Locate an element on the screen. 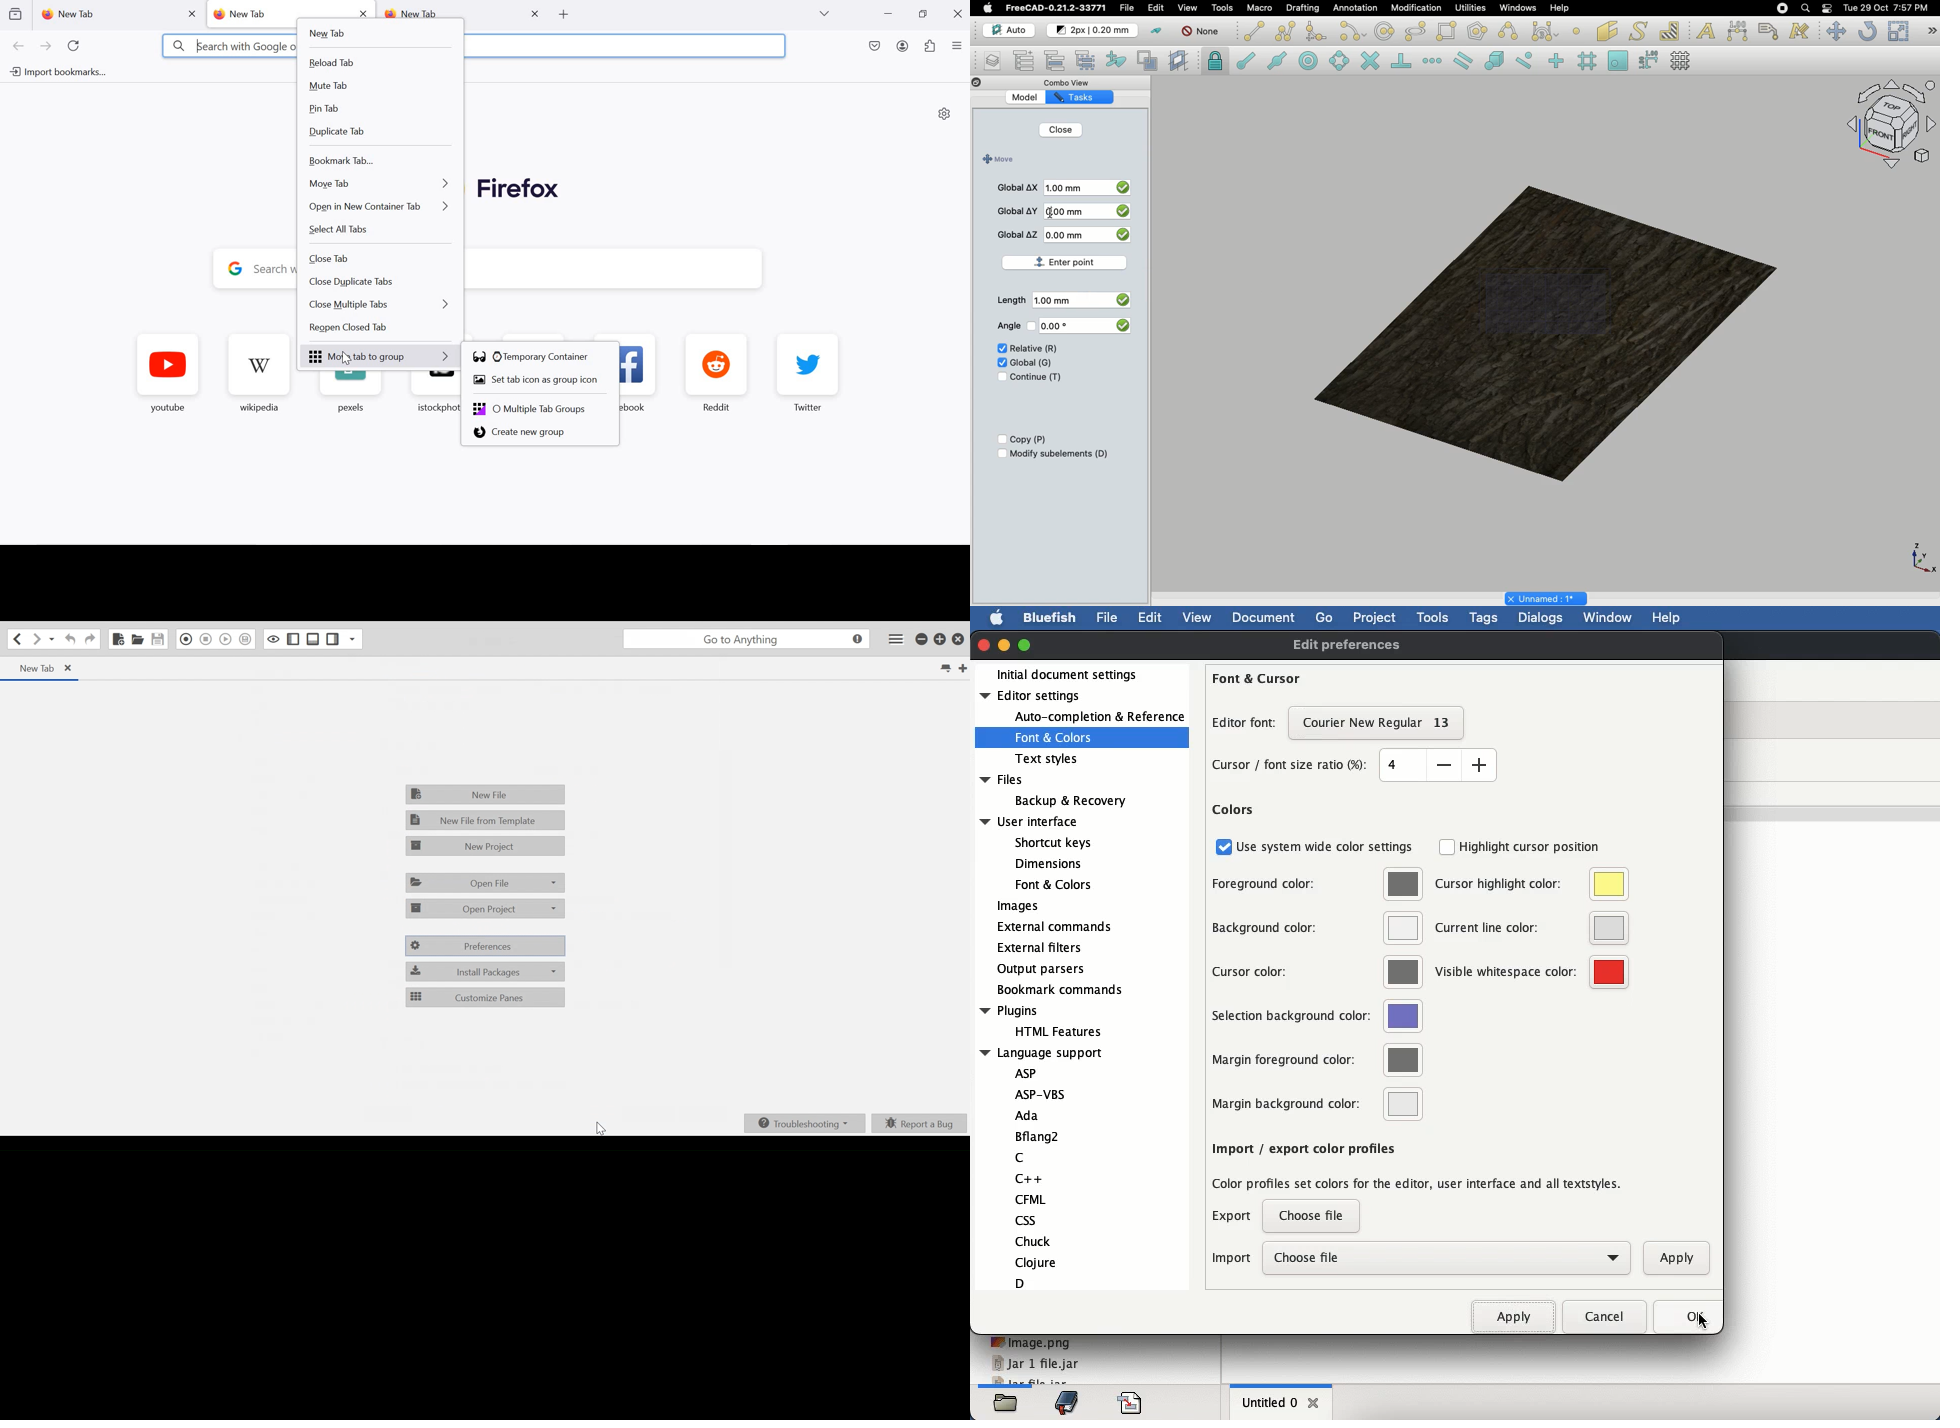  refresh is located at coordinates (74, 46).